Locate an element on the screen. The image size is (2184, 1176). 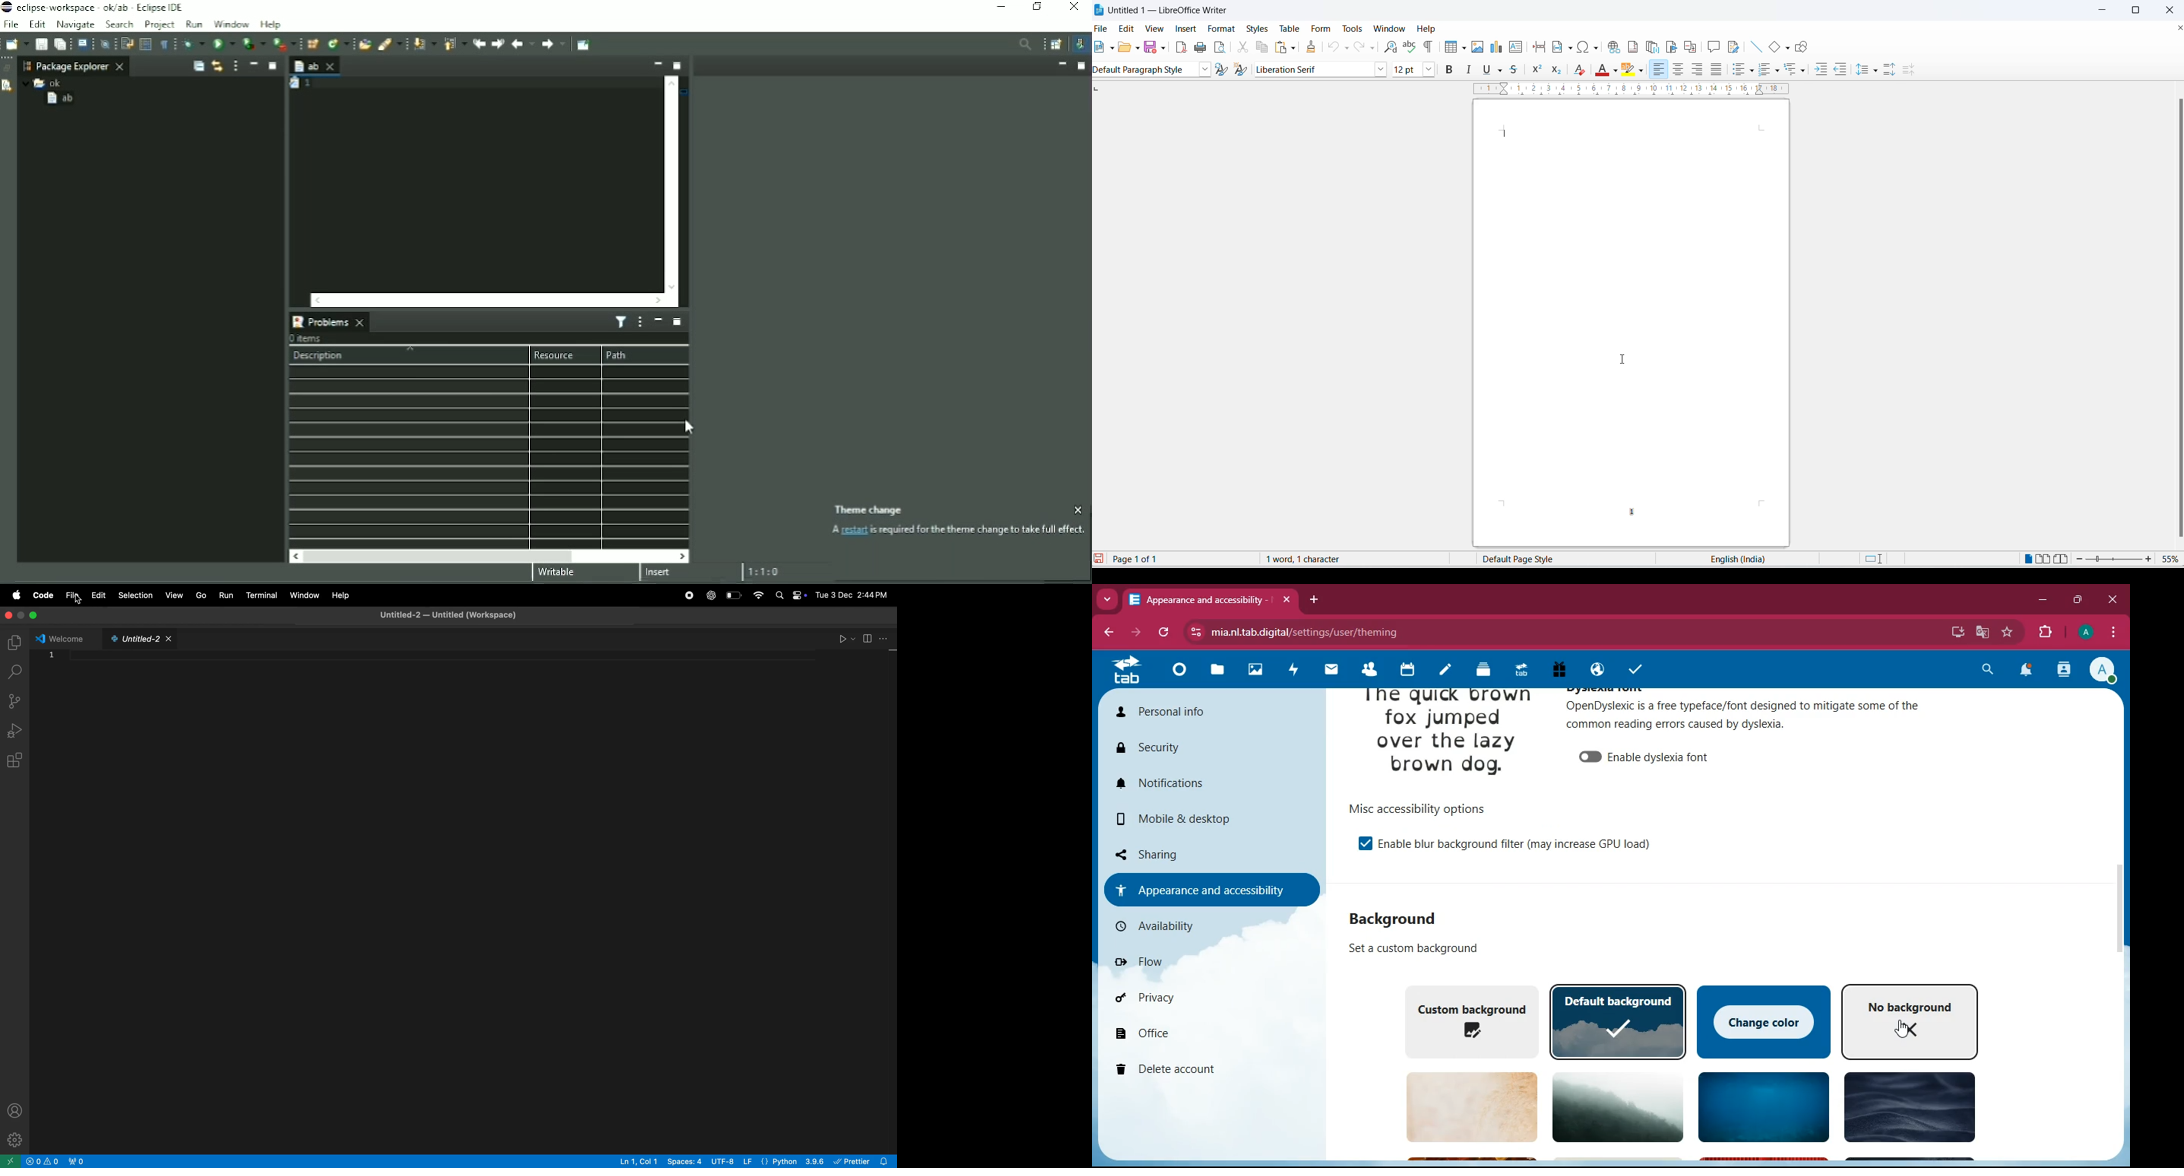
update selected style is located at coordinates (1225, 70).